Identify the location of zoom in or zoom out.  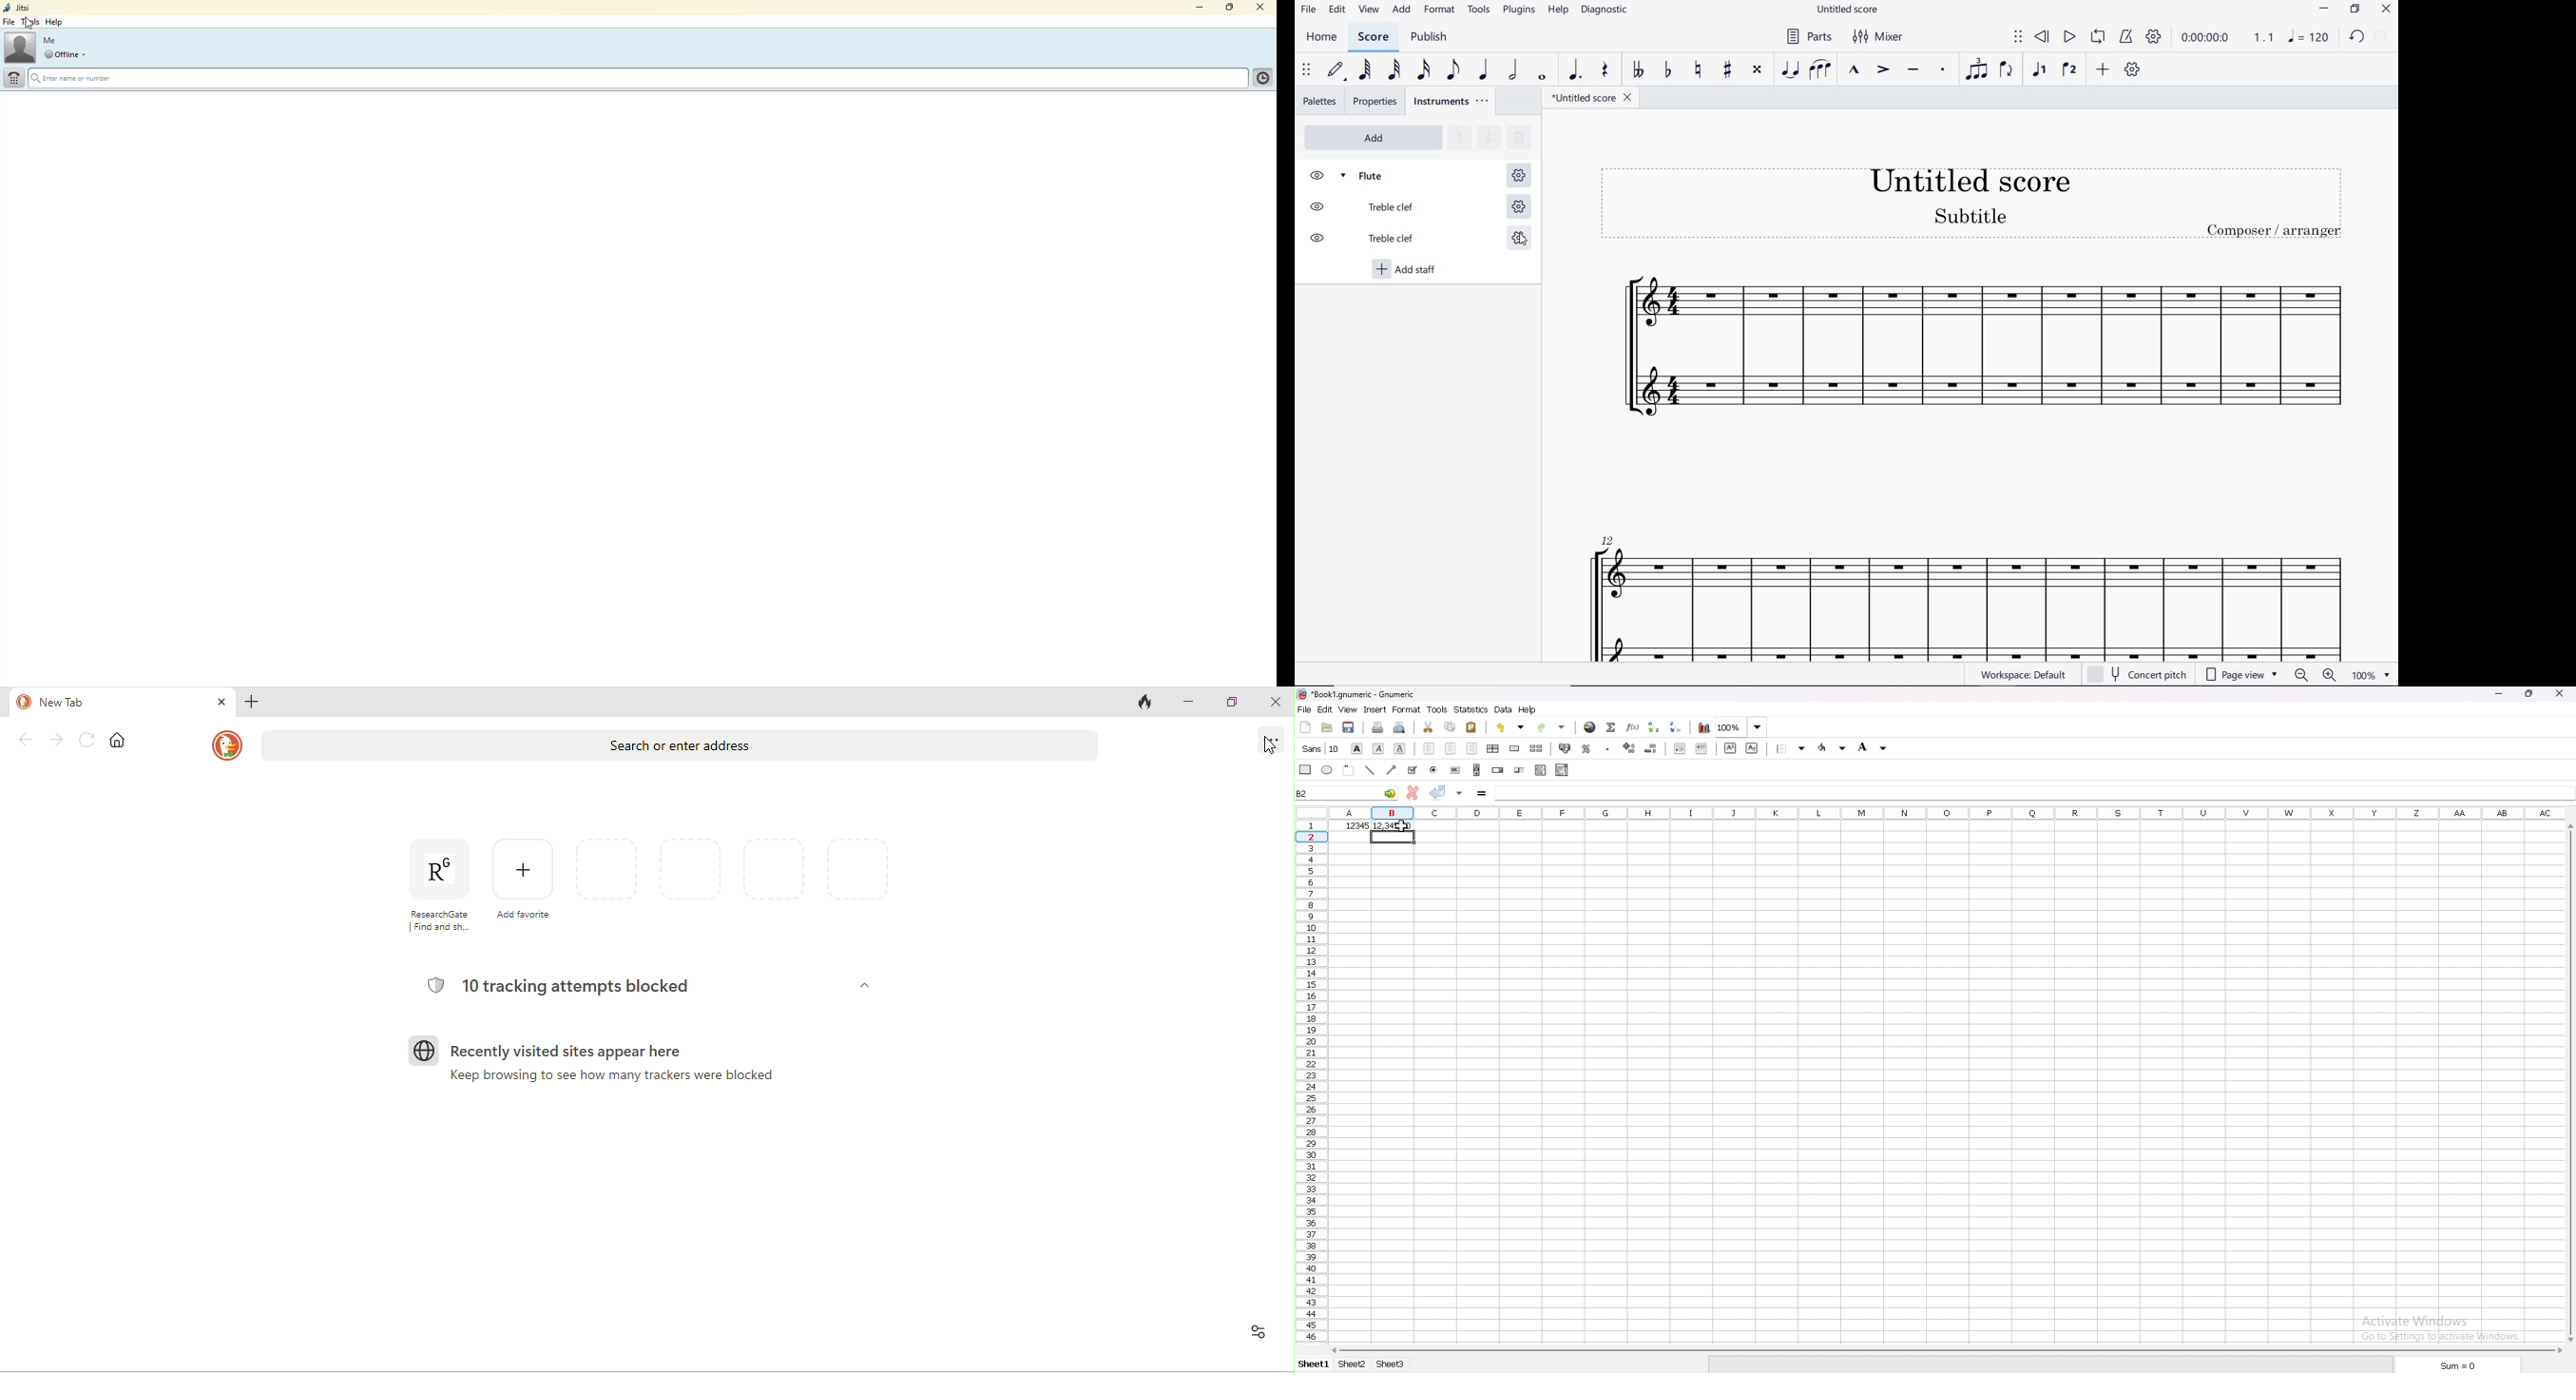
(2313, 675).